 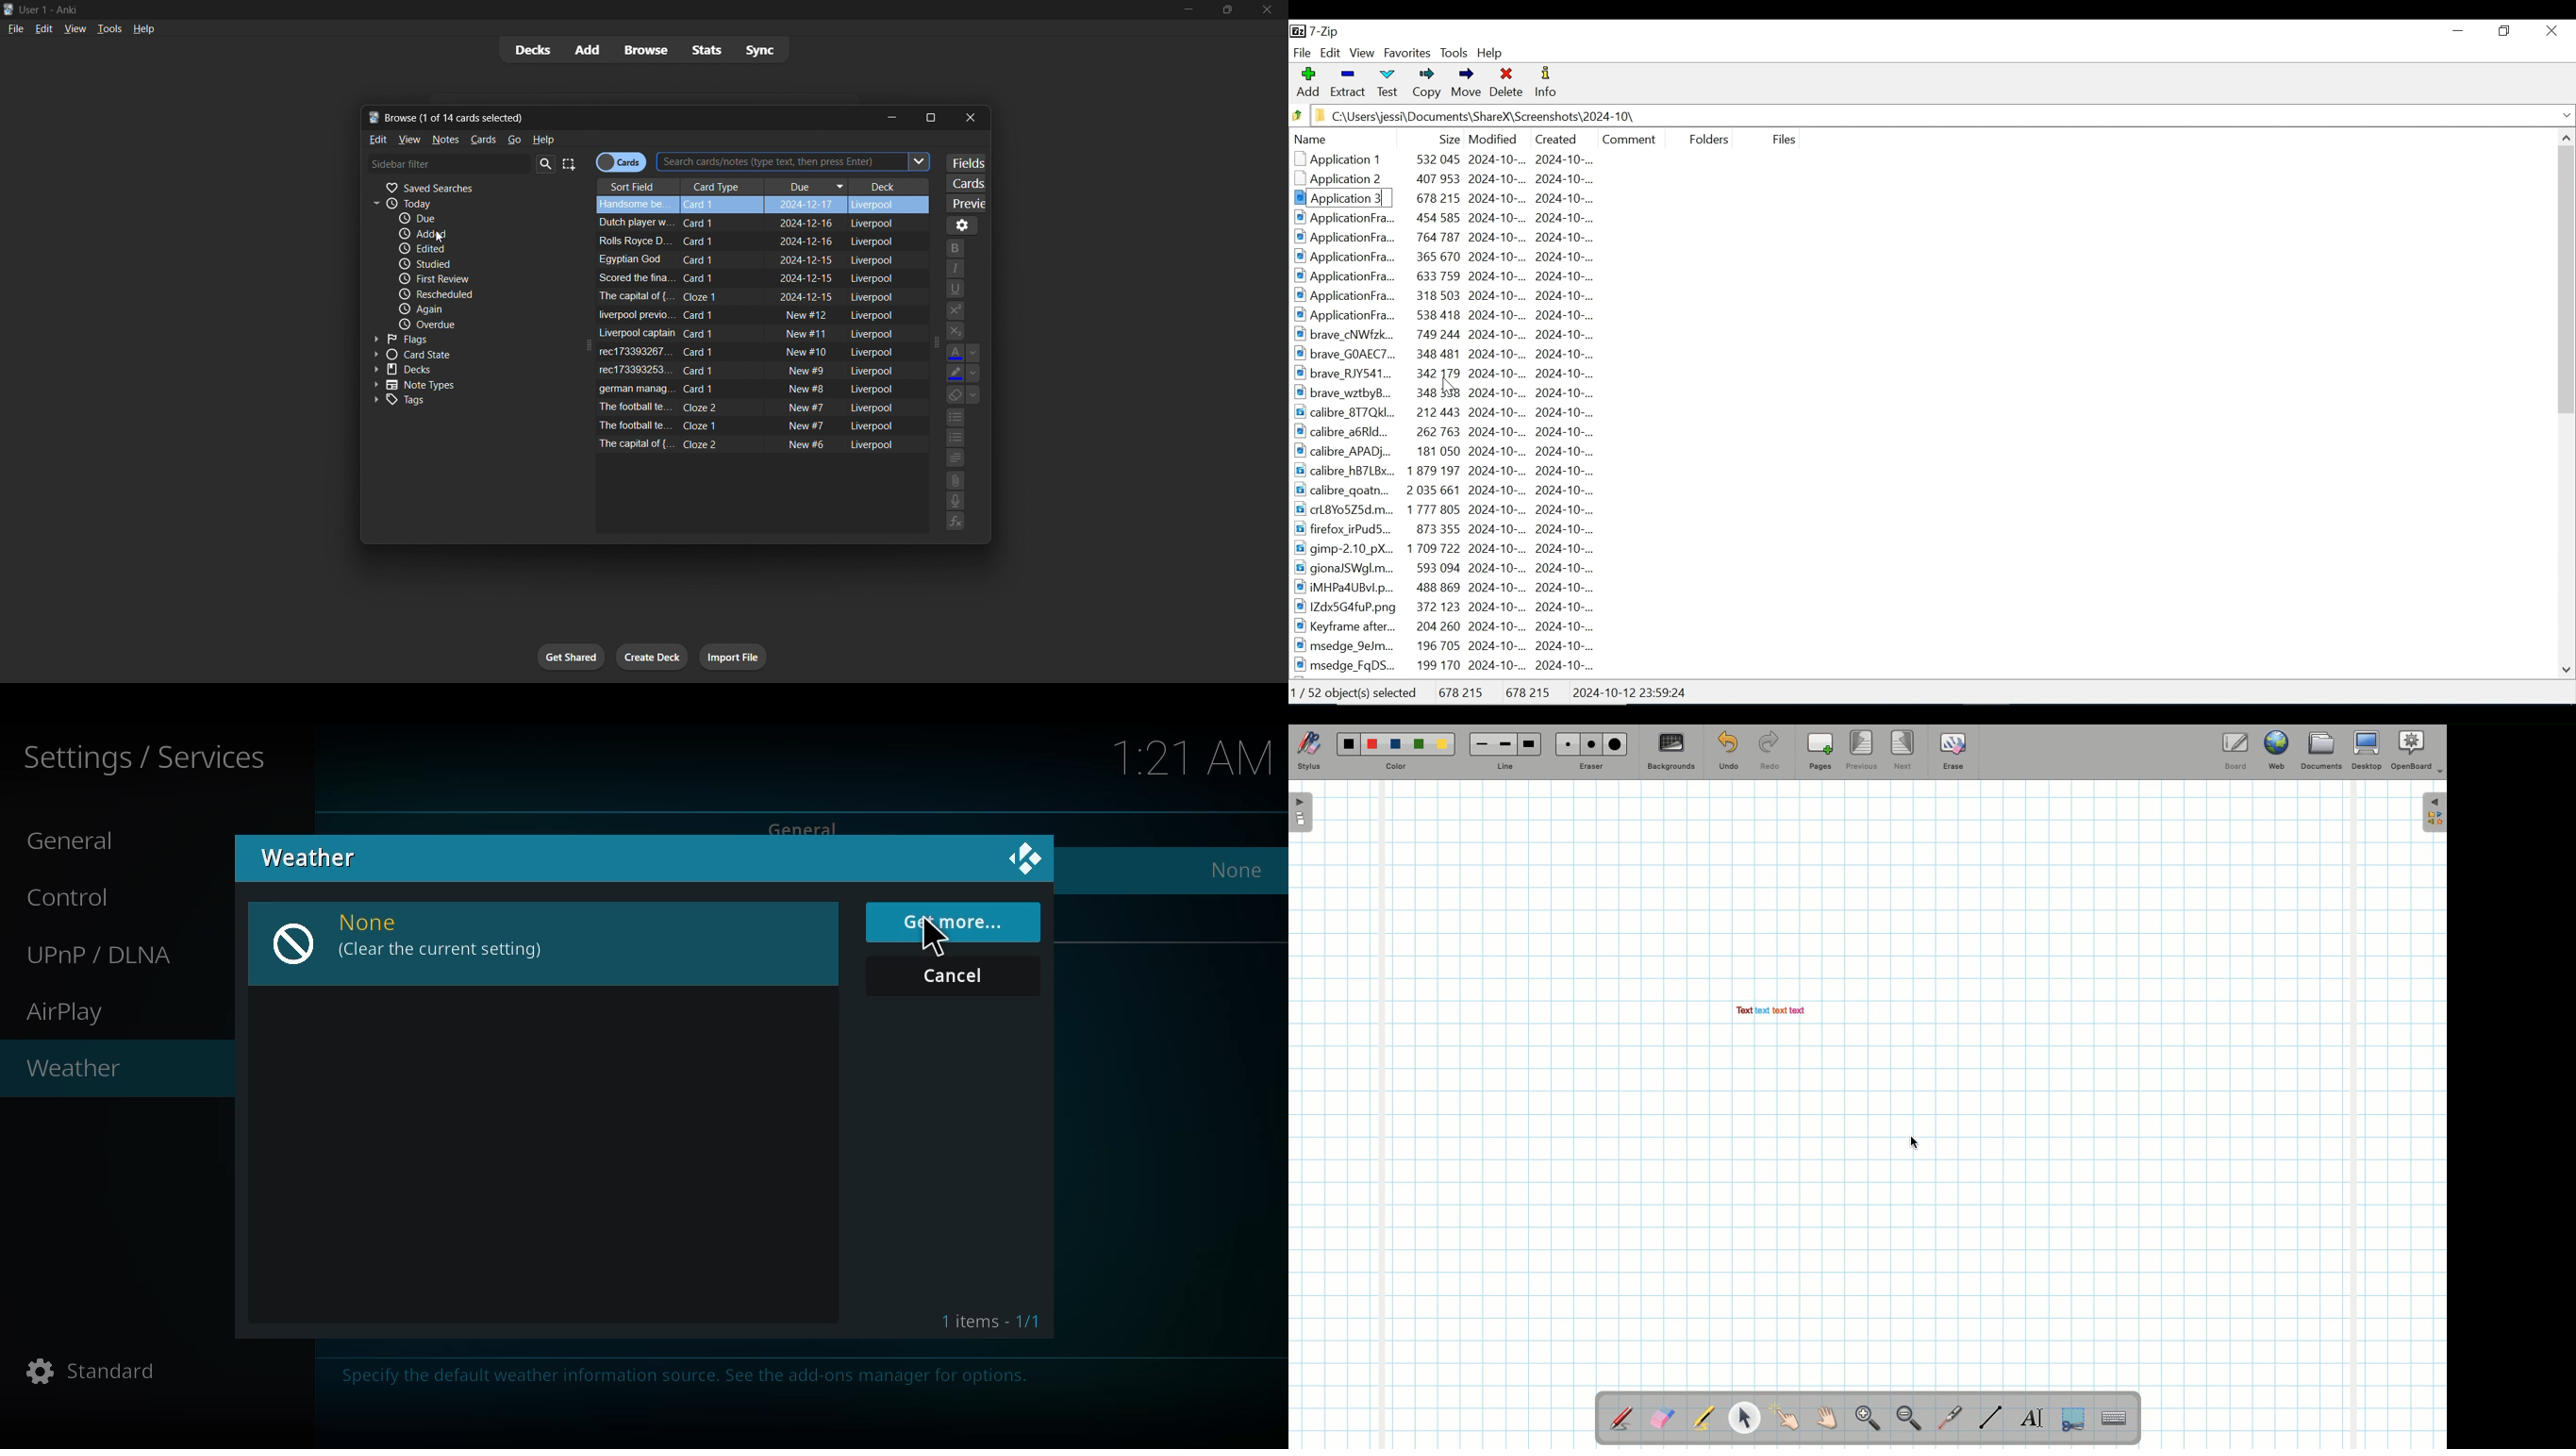 What do you see at coordinates (2235, 751) in the screenshot?
I see `Board` at bounding box center [2235, 751].